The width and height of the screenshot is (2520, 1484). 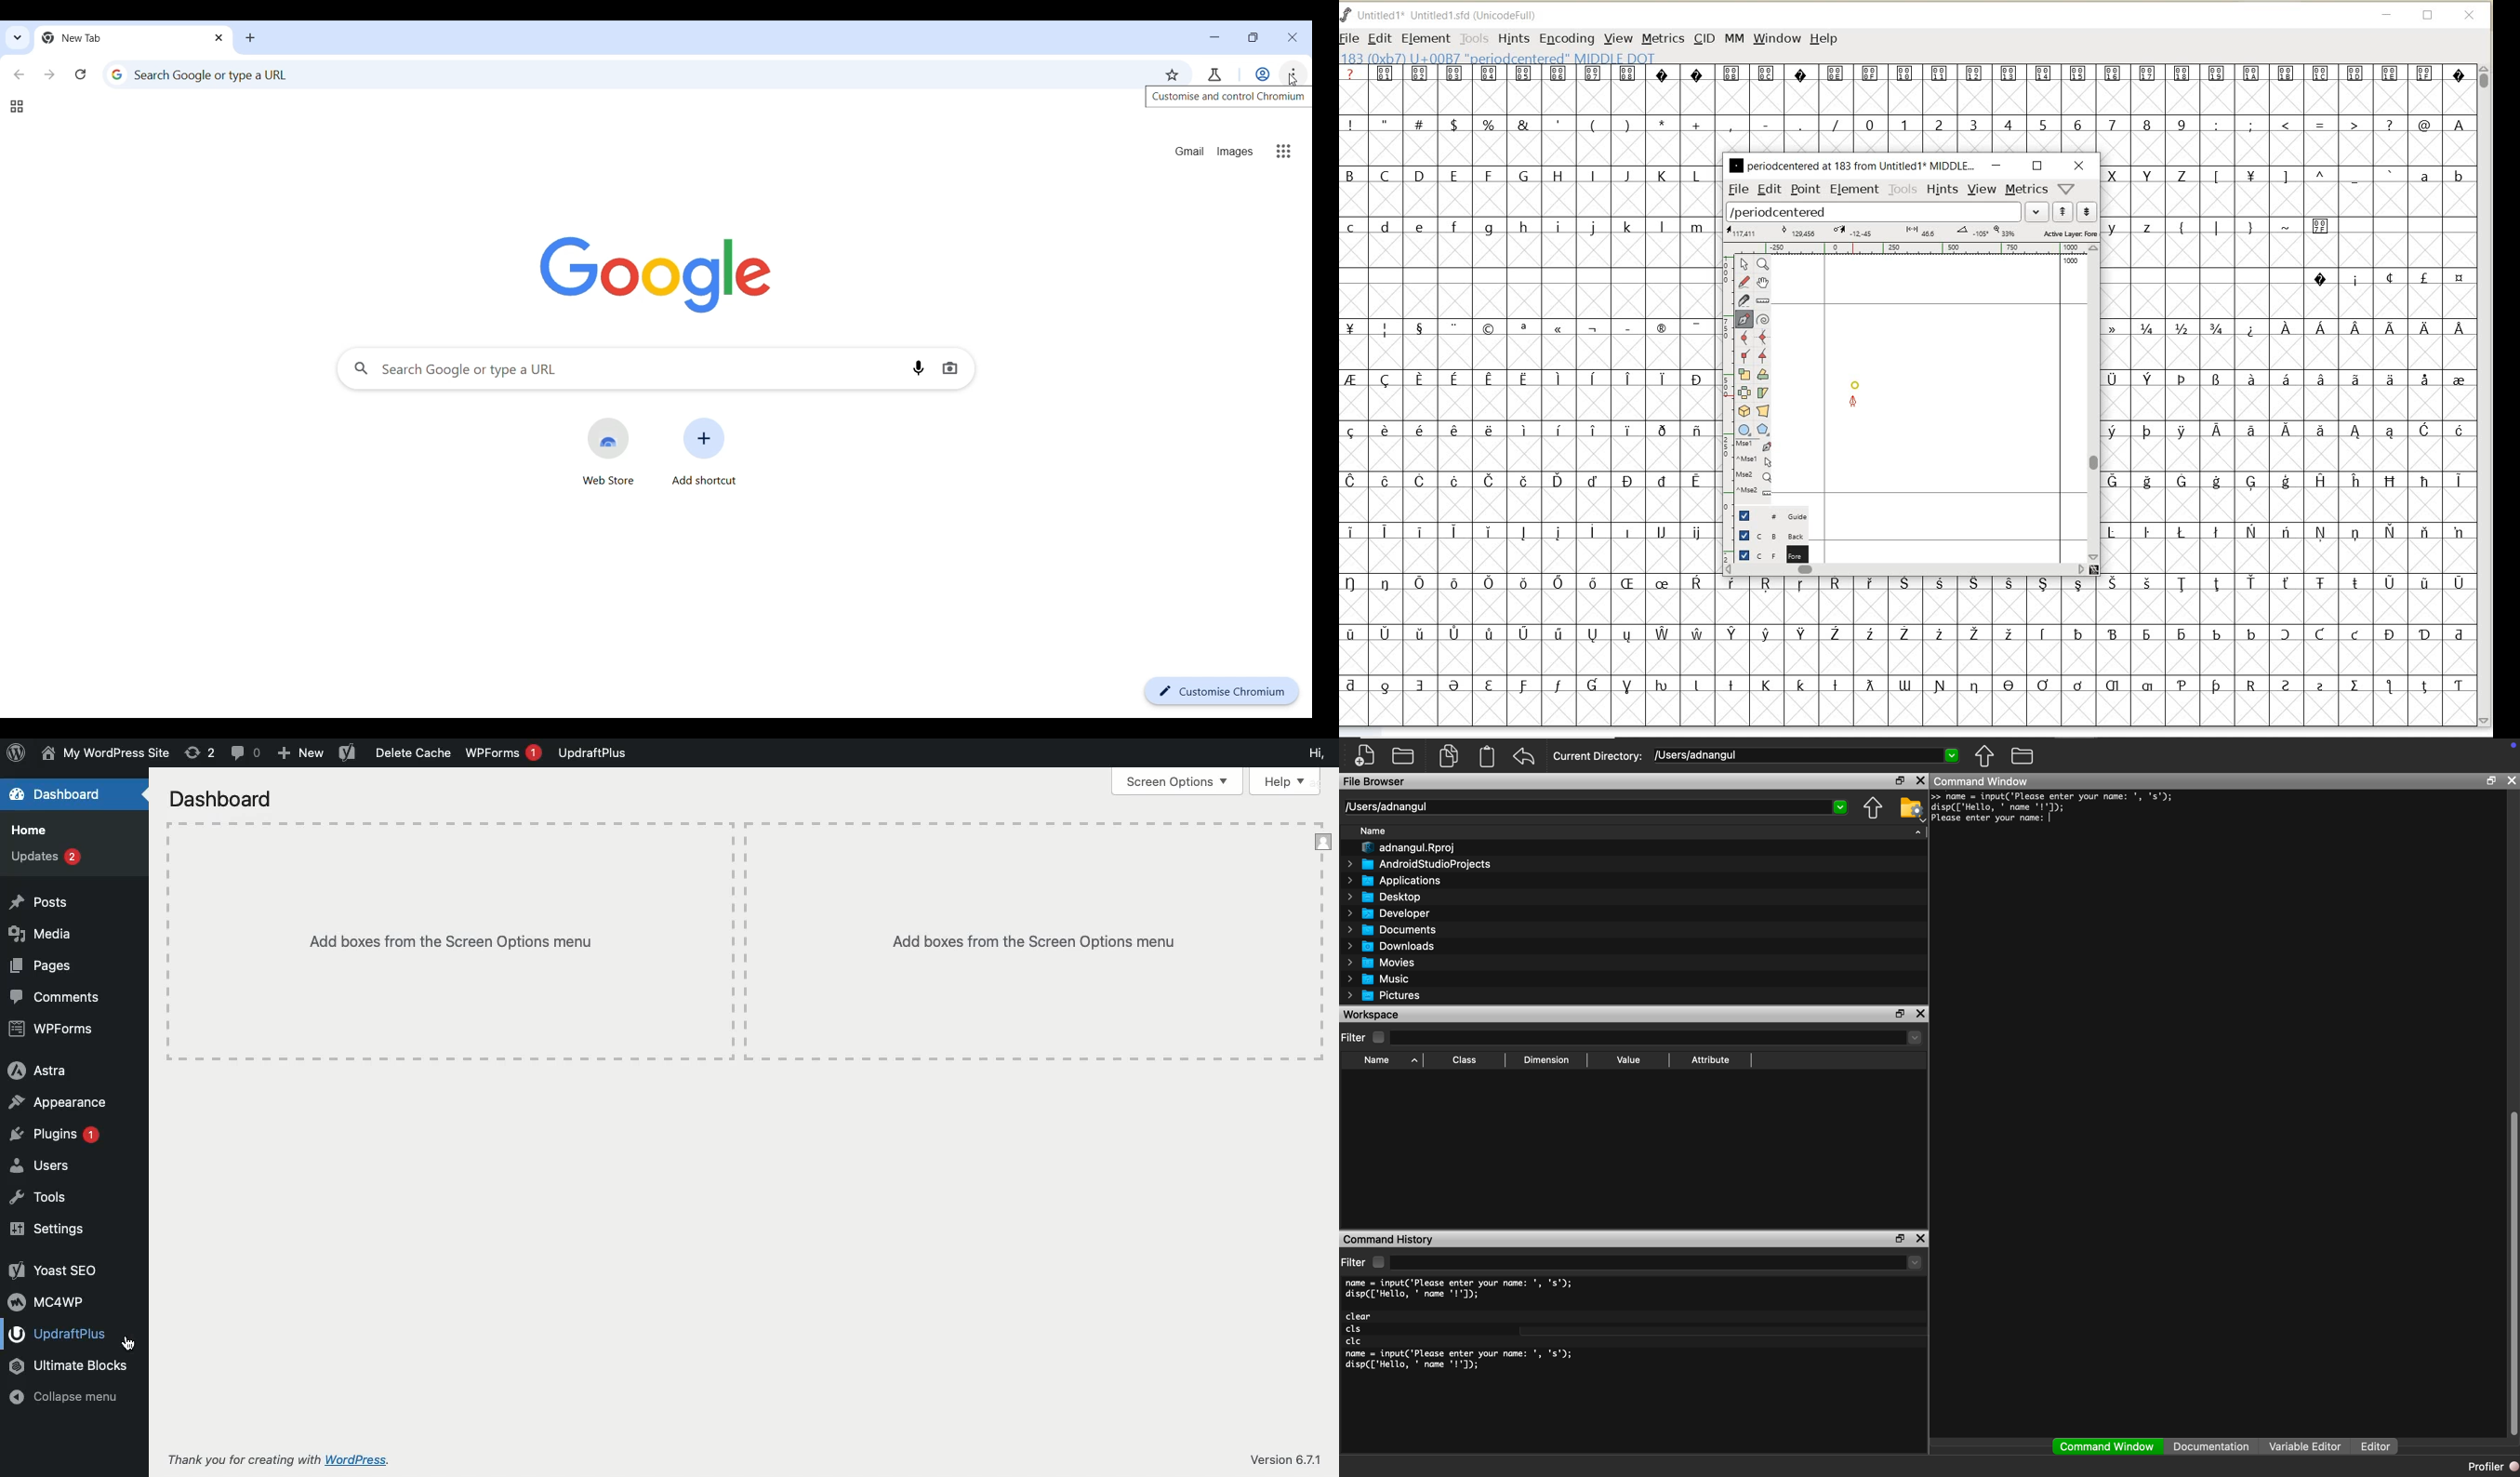 I want to click on FILE, so click(x=1351, y=37).